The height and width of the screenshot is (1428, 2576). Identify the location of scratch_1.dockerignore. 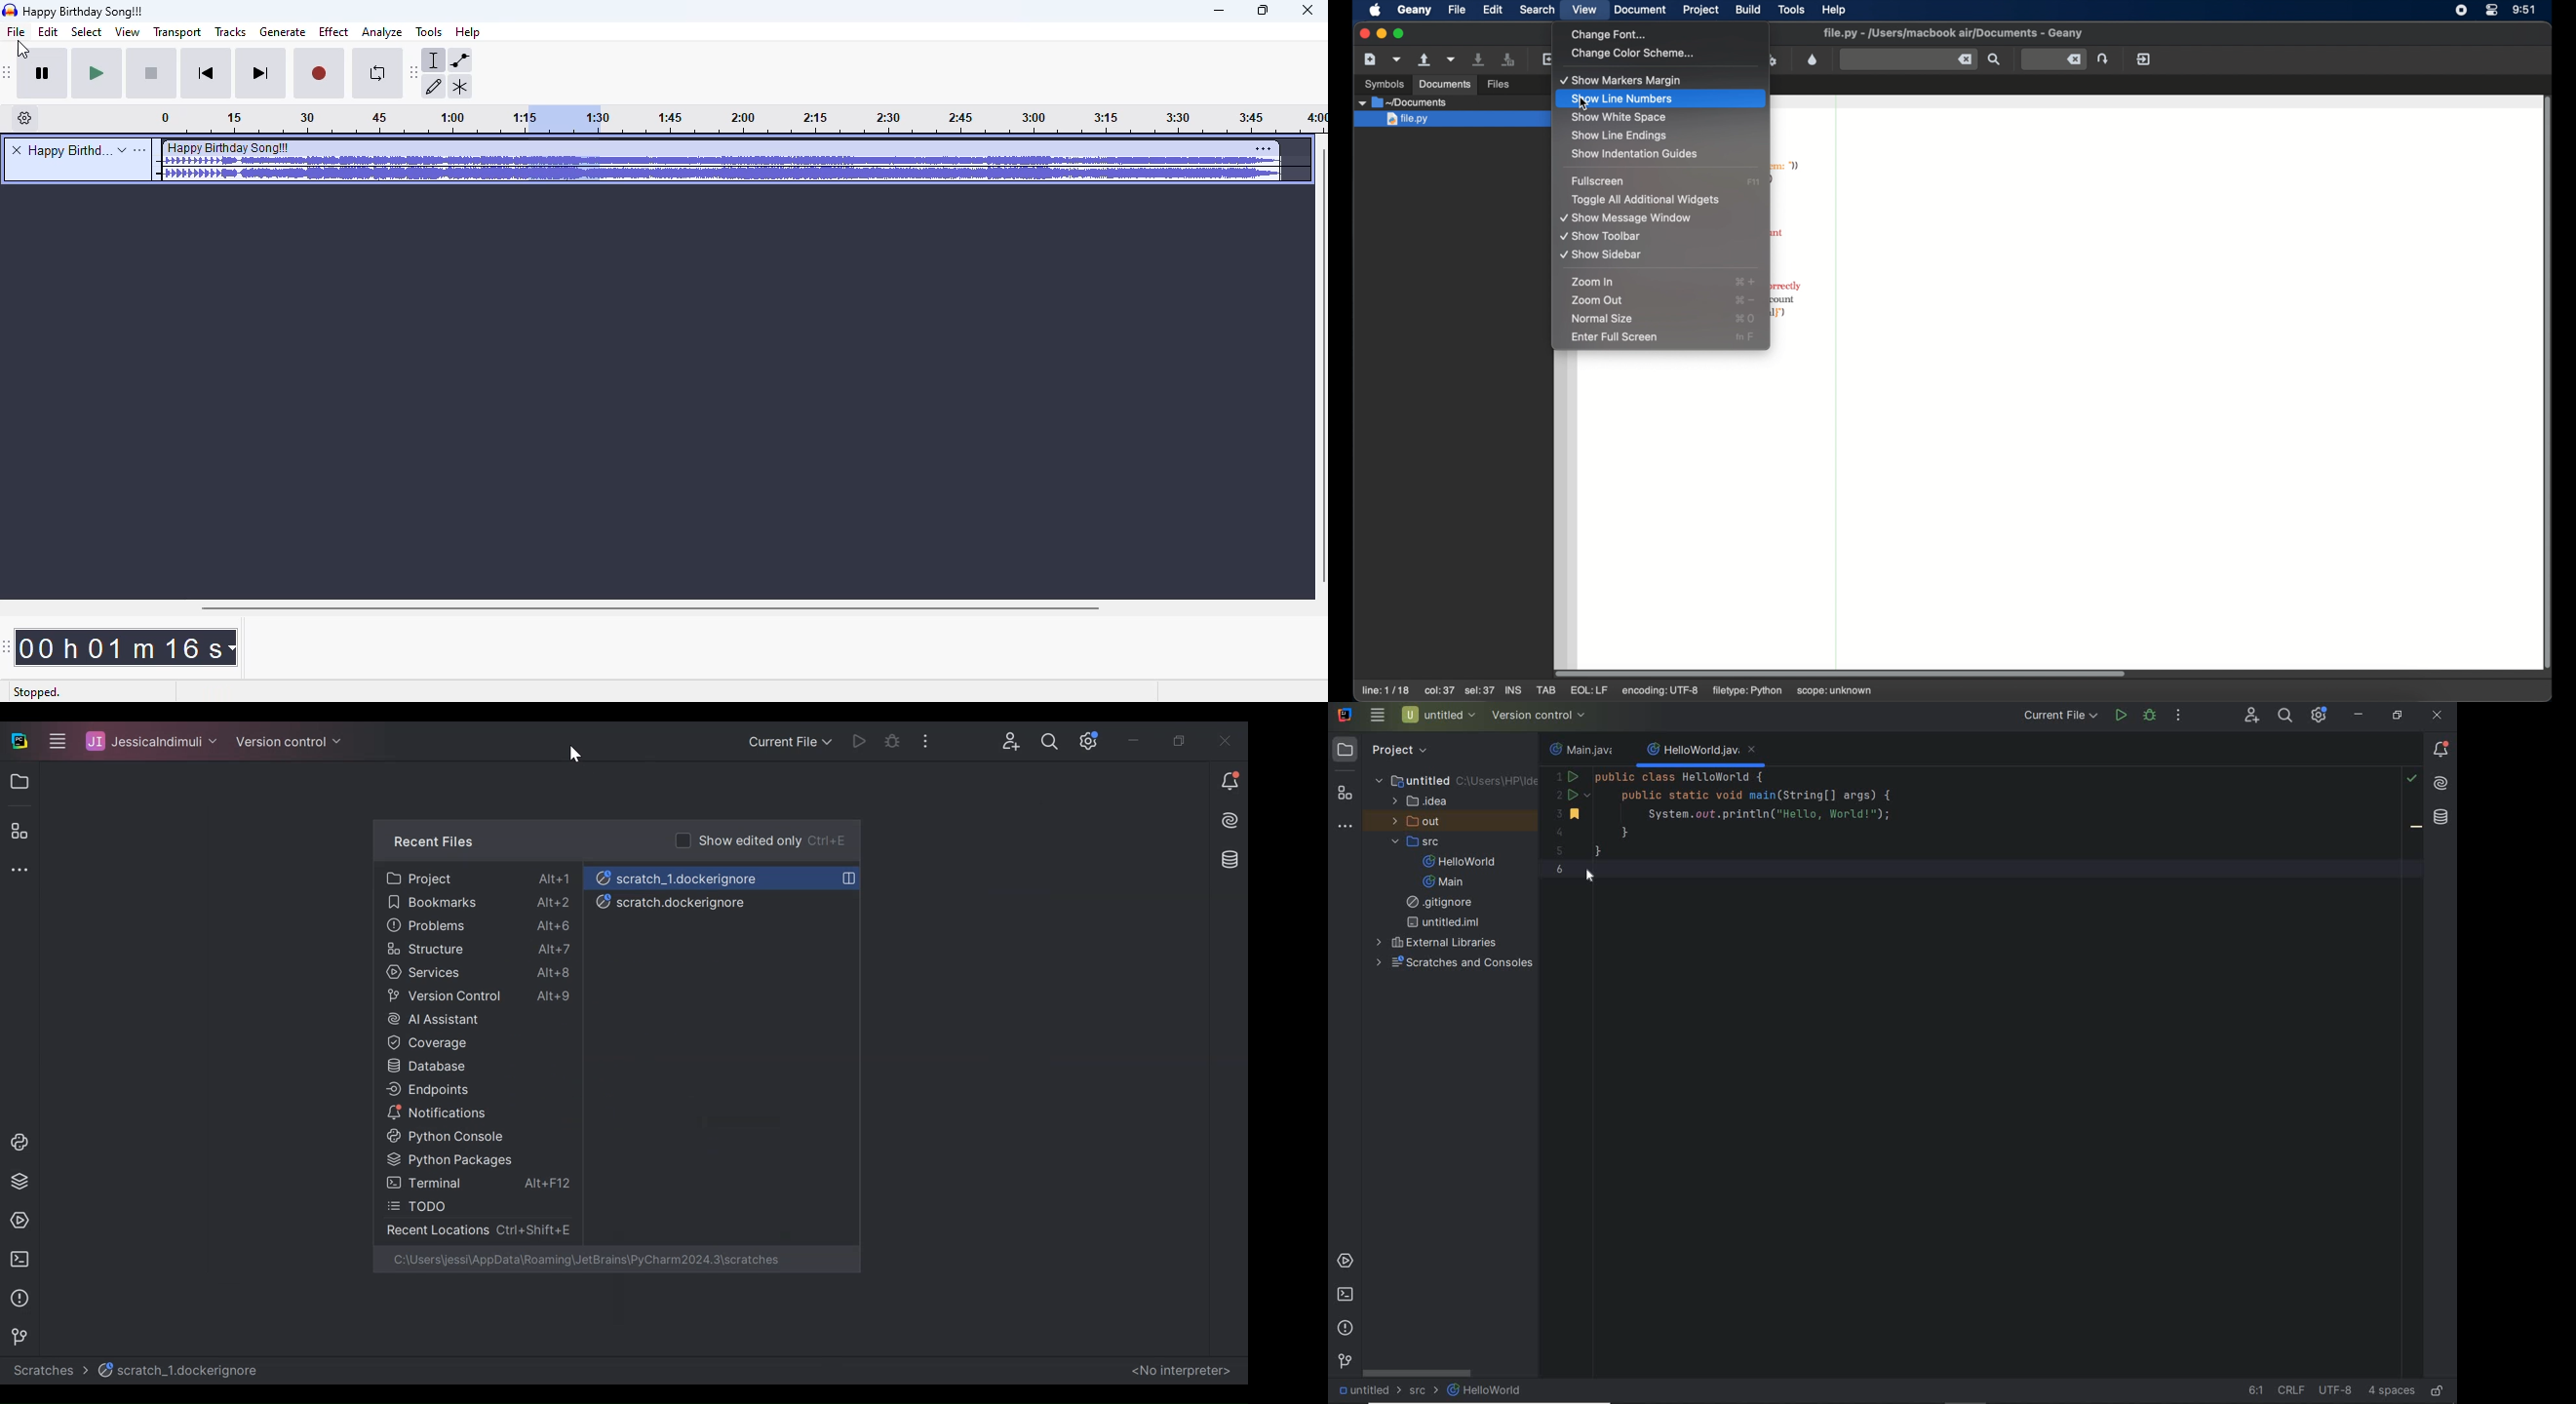
(181, 1371).